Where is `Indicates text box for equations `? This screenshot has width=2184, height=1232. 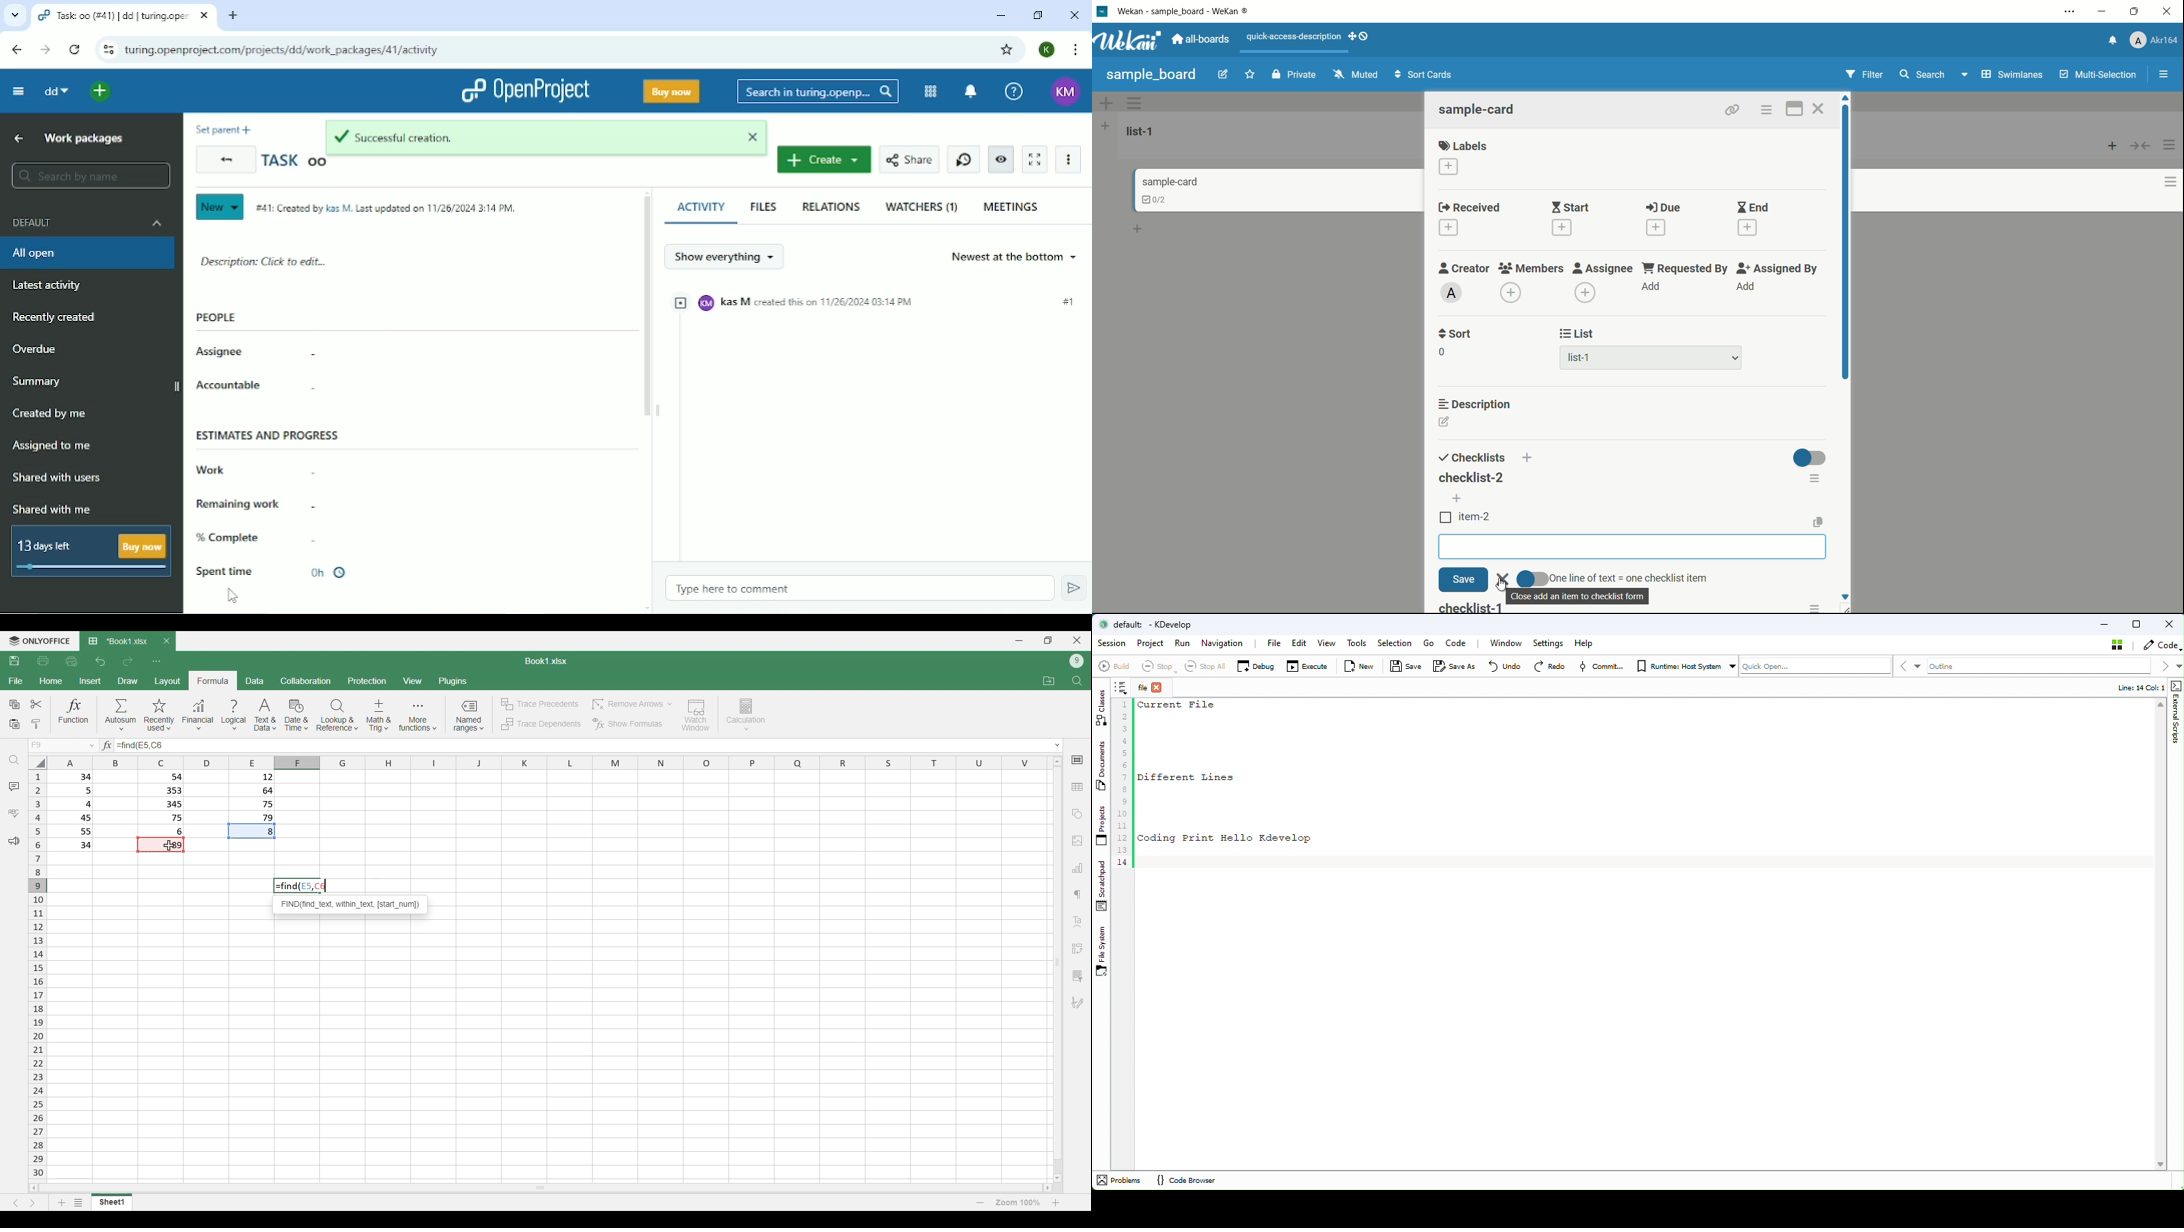
Indicates text box for equations  is located at coordinates (106, 745).